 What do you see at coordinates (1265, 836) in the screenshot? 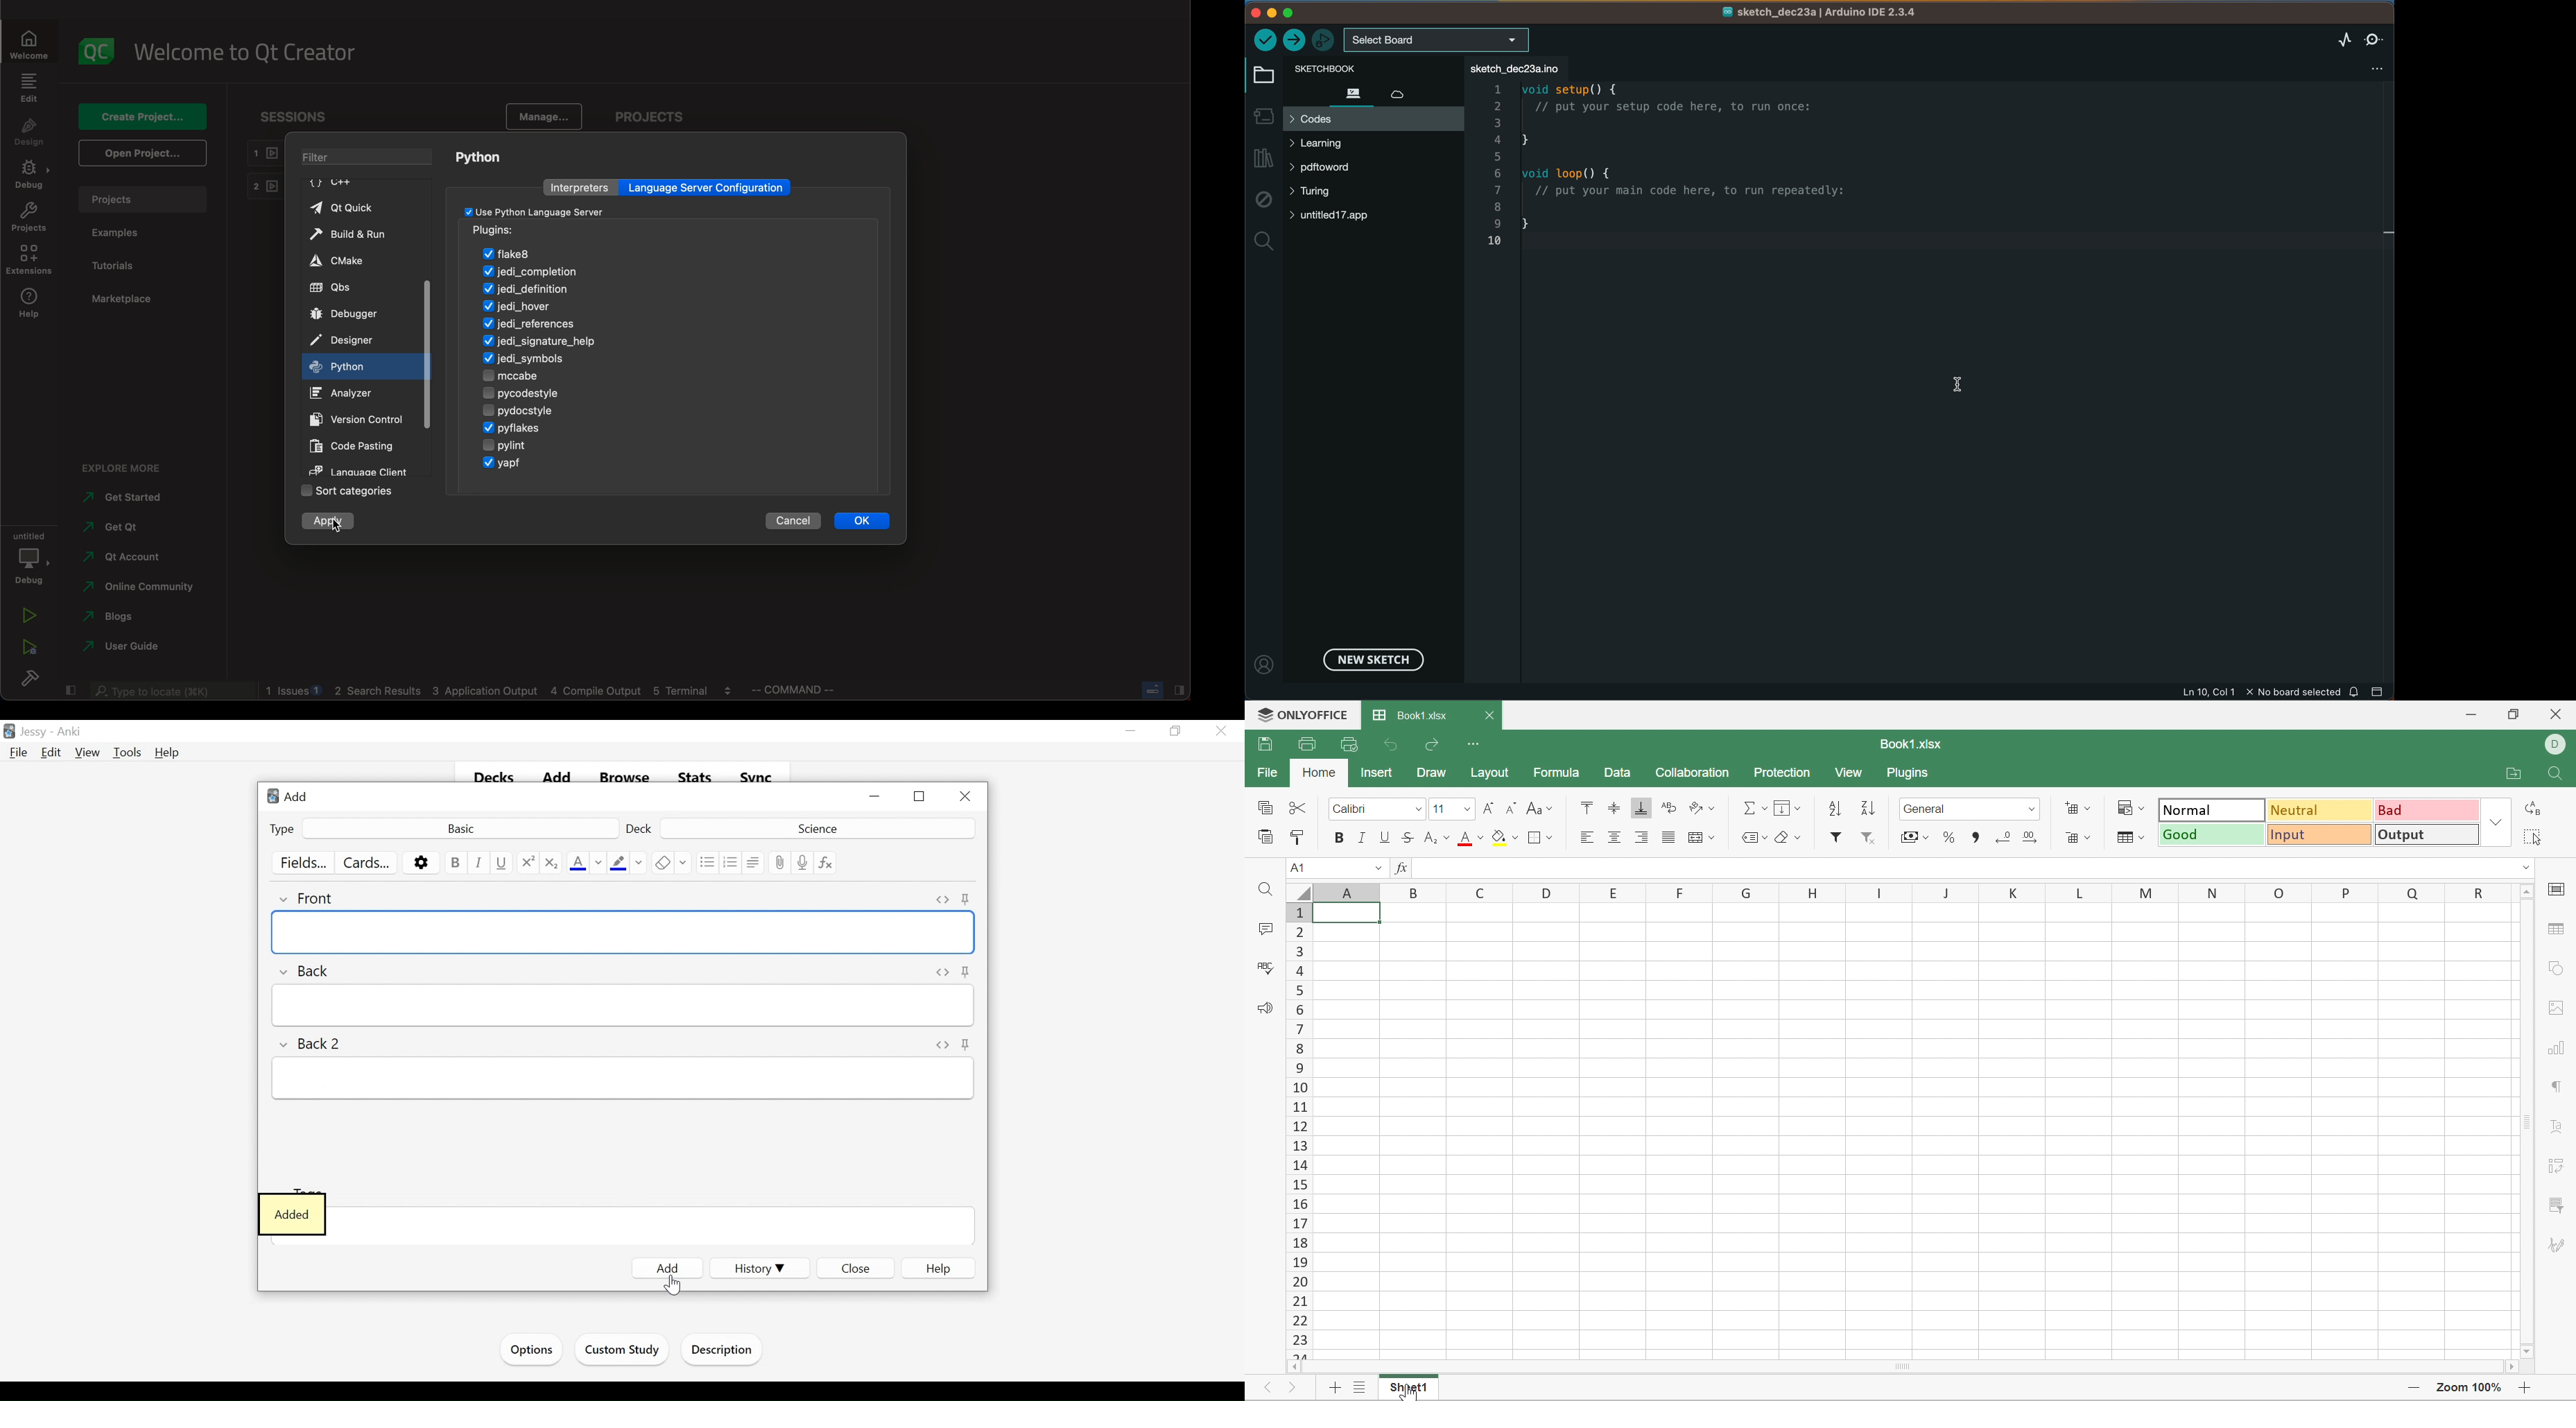
I see `Paste` at bounding box center [1265, 836].